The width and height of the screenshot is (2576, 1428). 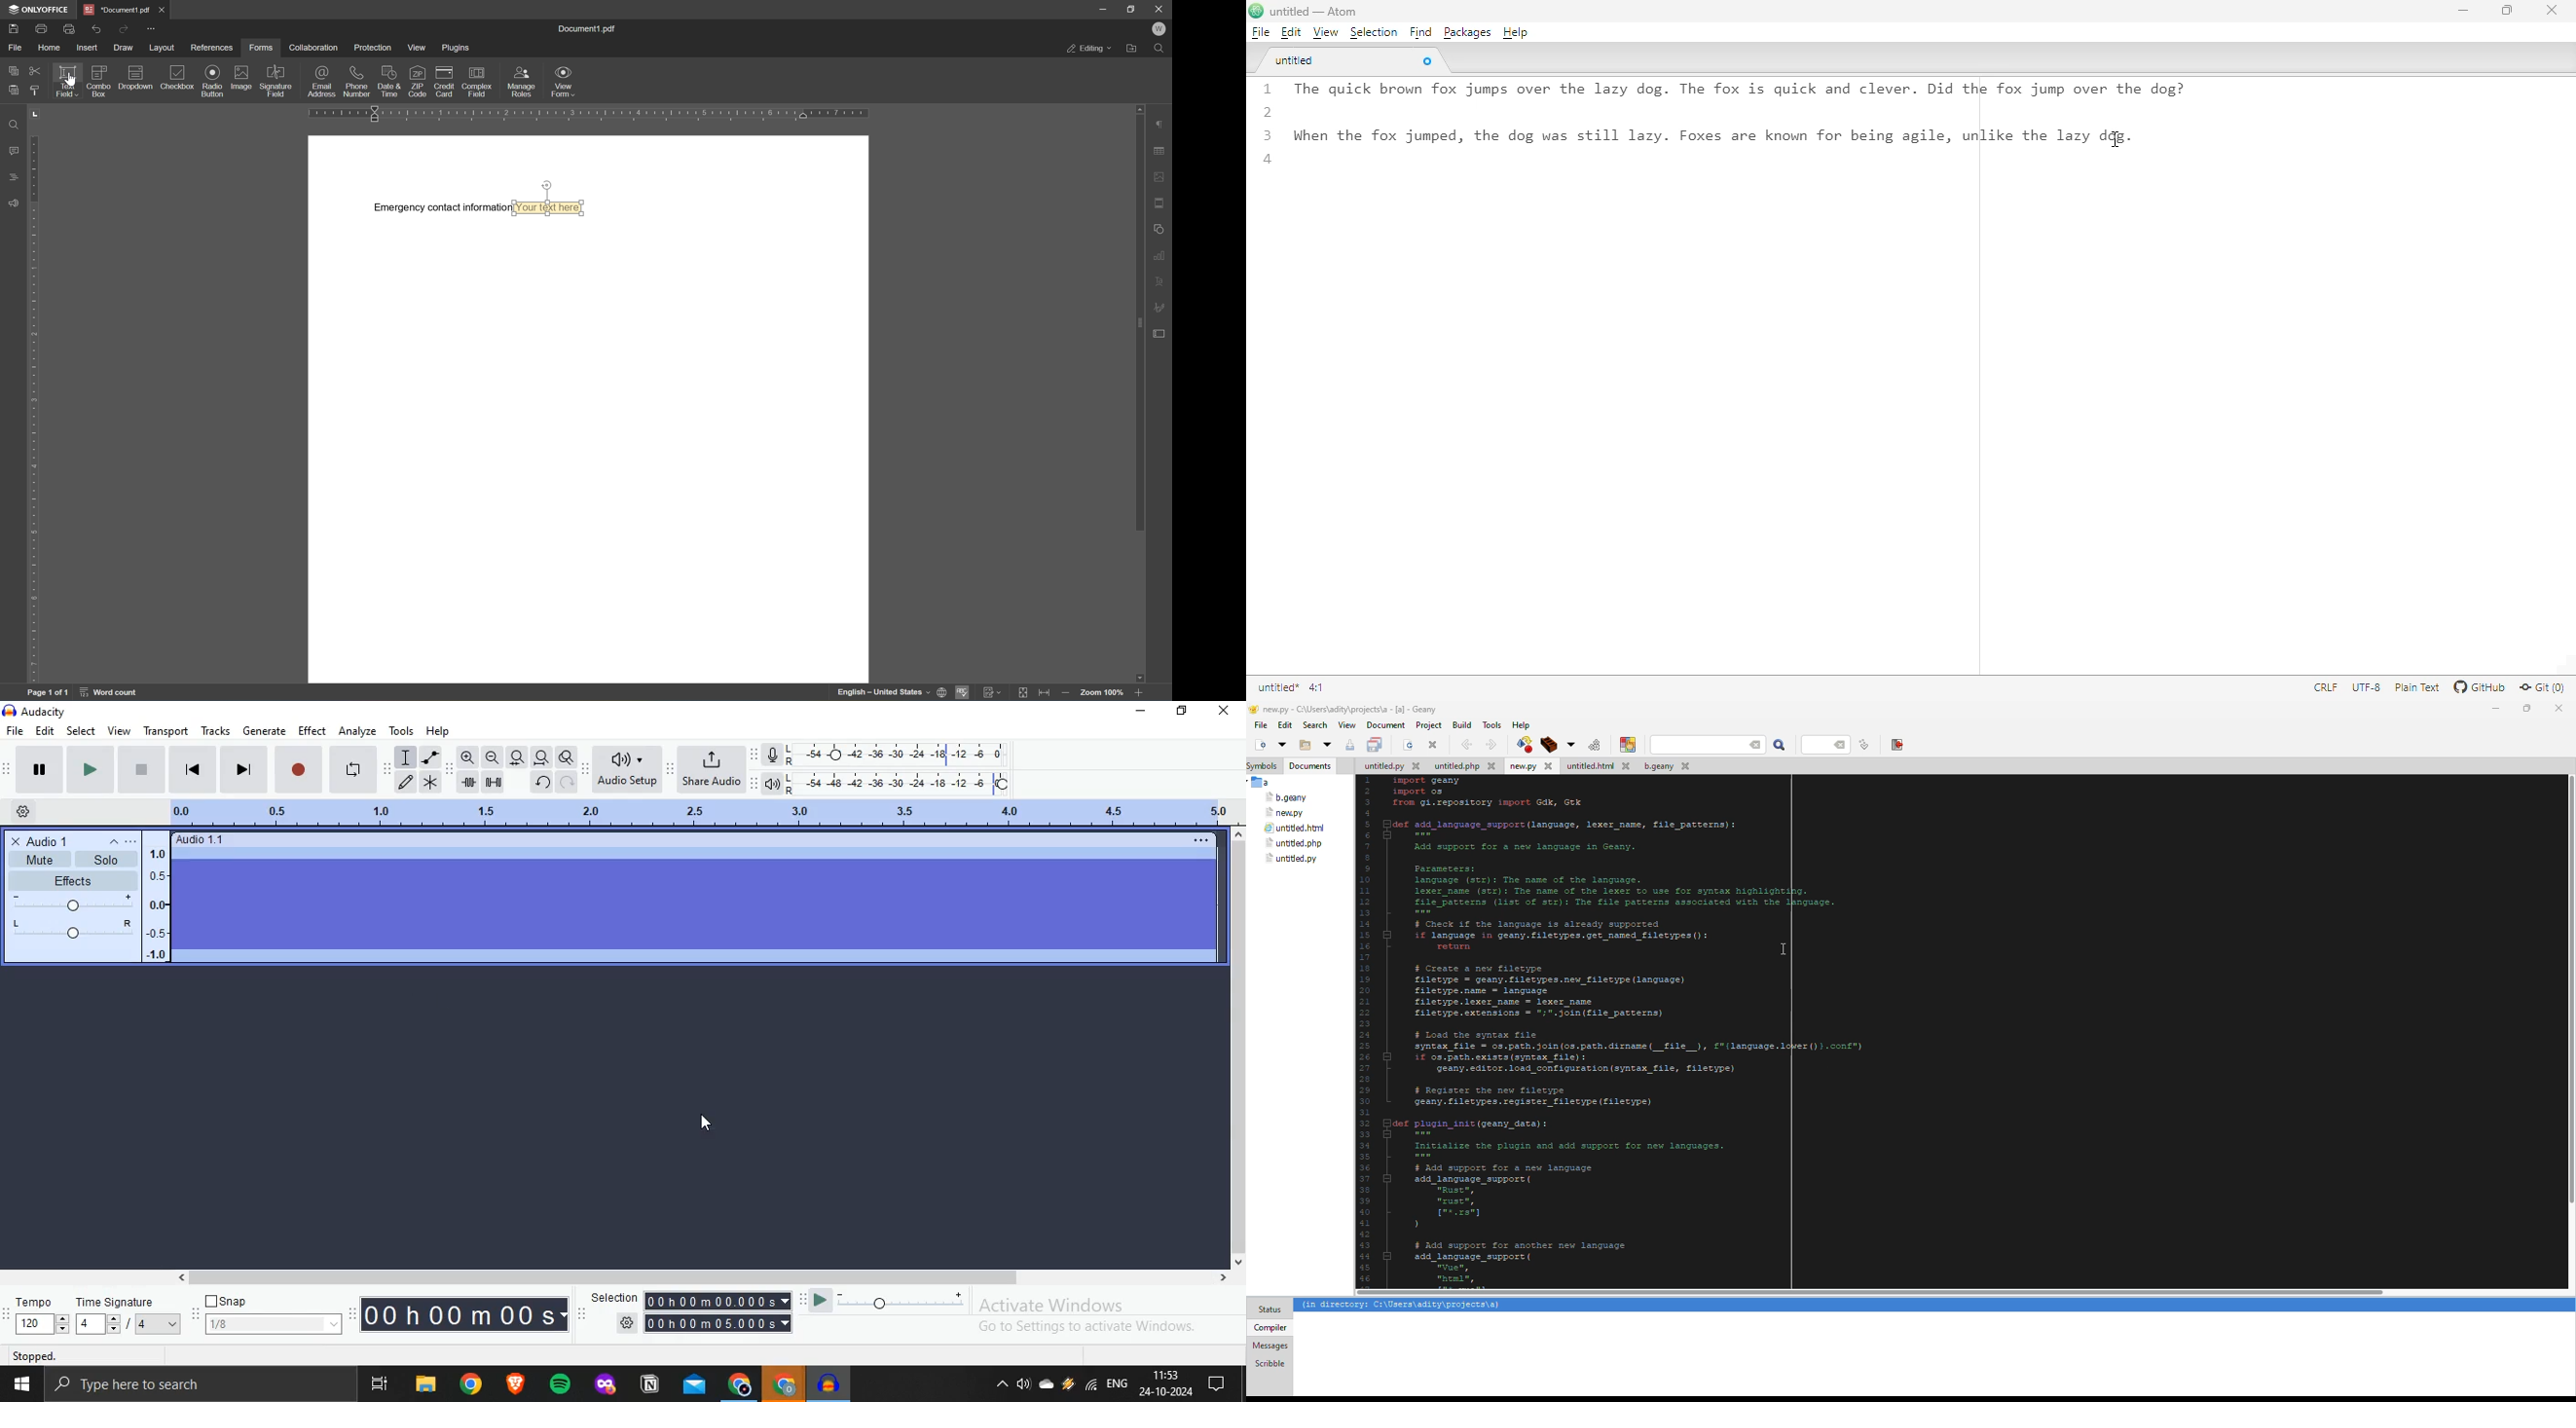 I want to click on track changes, so click(x=992, y=691).